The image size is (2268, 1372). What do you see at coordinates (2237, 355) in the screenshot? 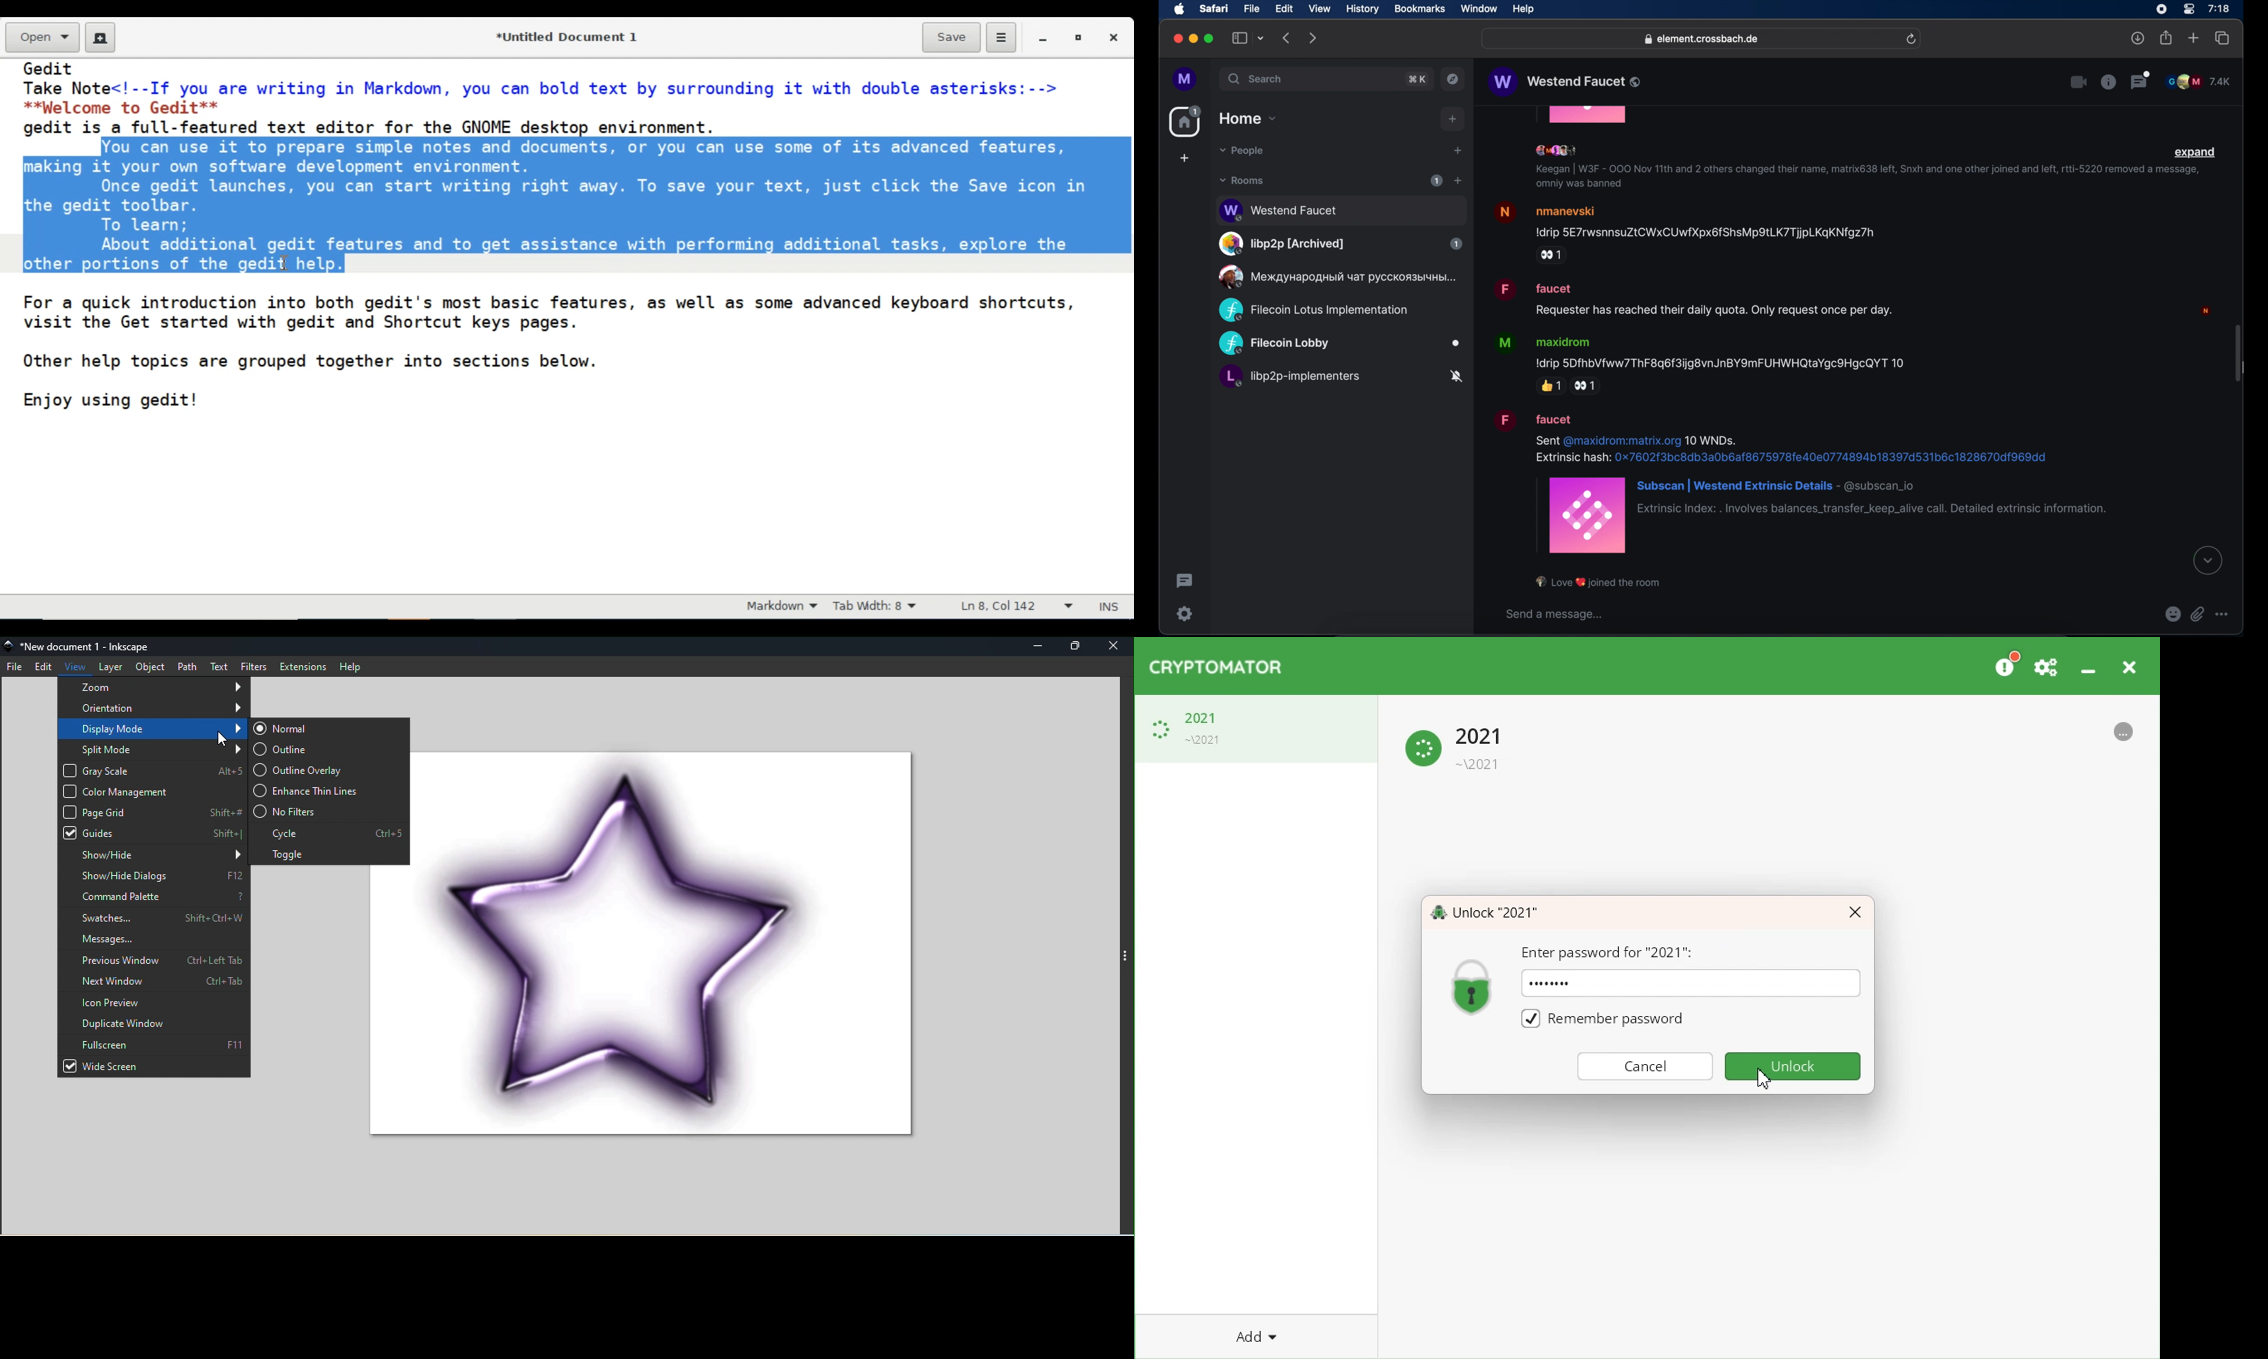
I see `scroll bar` at bounding box center [2237, 355].